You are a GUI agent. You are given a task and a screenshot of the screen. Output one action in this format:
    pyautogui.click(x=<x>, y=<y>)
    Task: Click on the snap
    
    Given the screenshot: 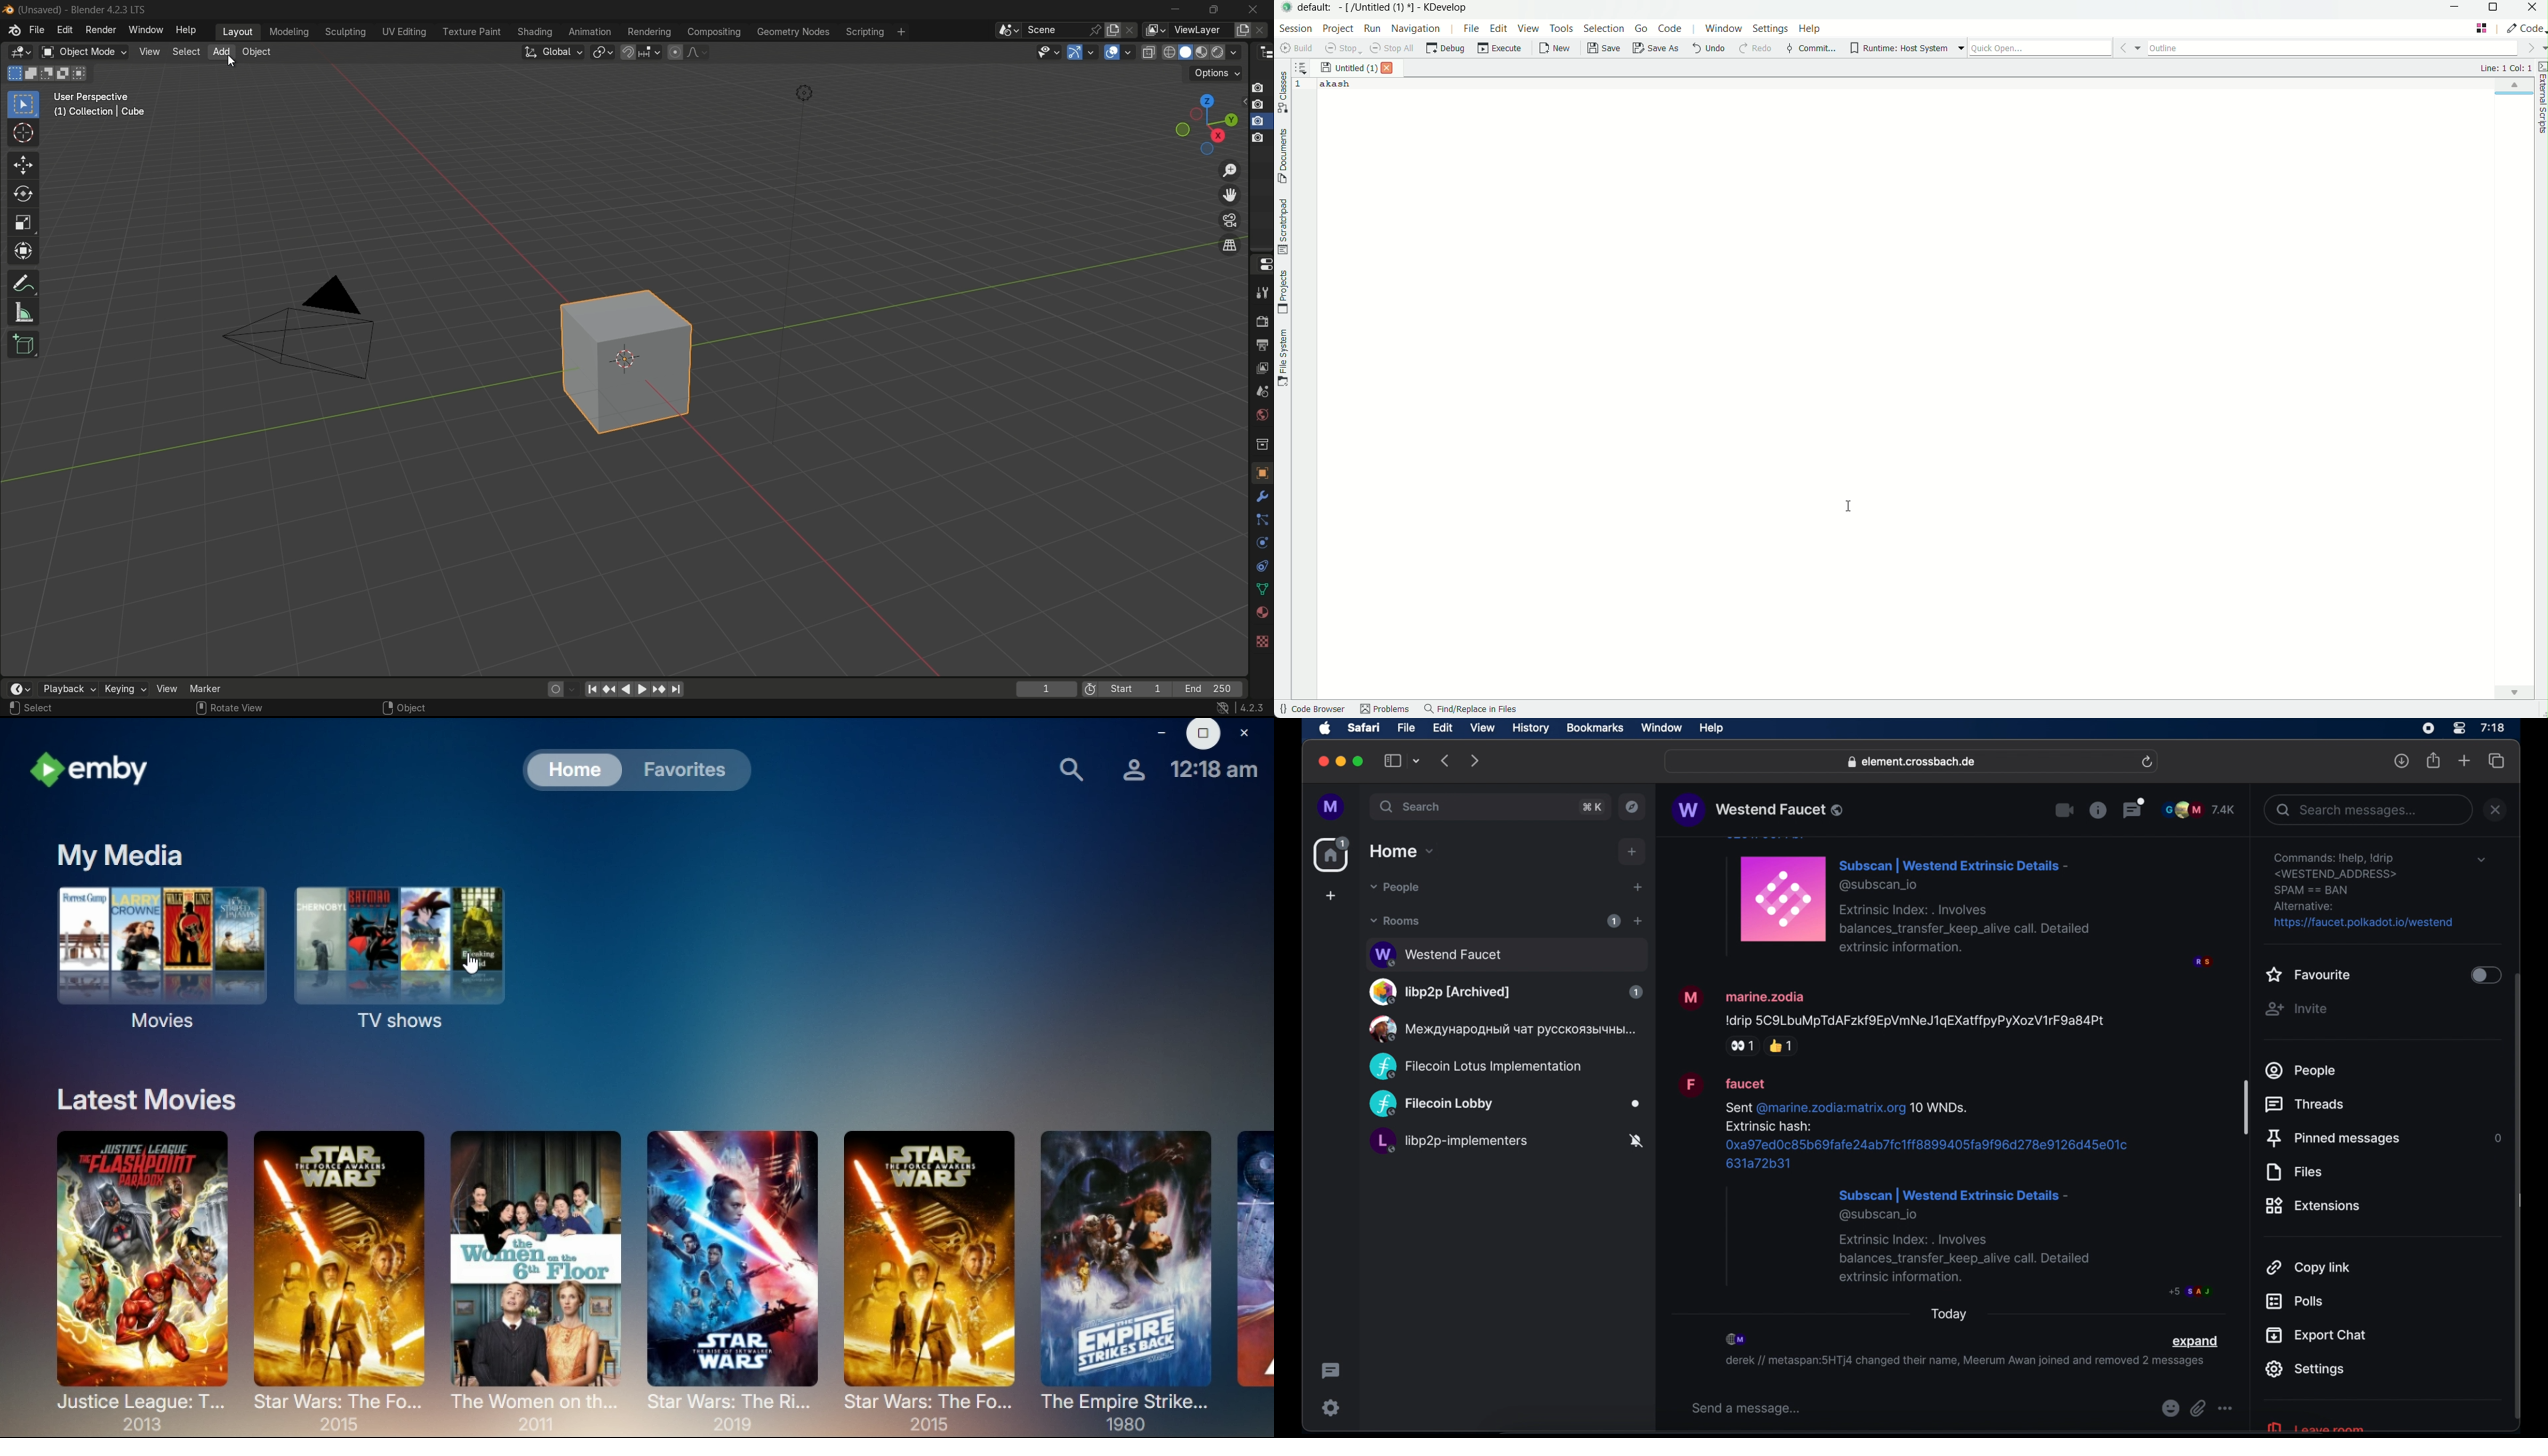 What is the action you would take?
    pyautogui.click(x=640, y=52)
    